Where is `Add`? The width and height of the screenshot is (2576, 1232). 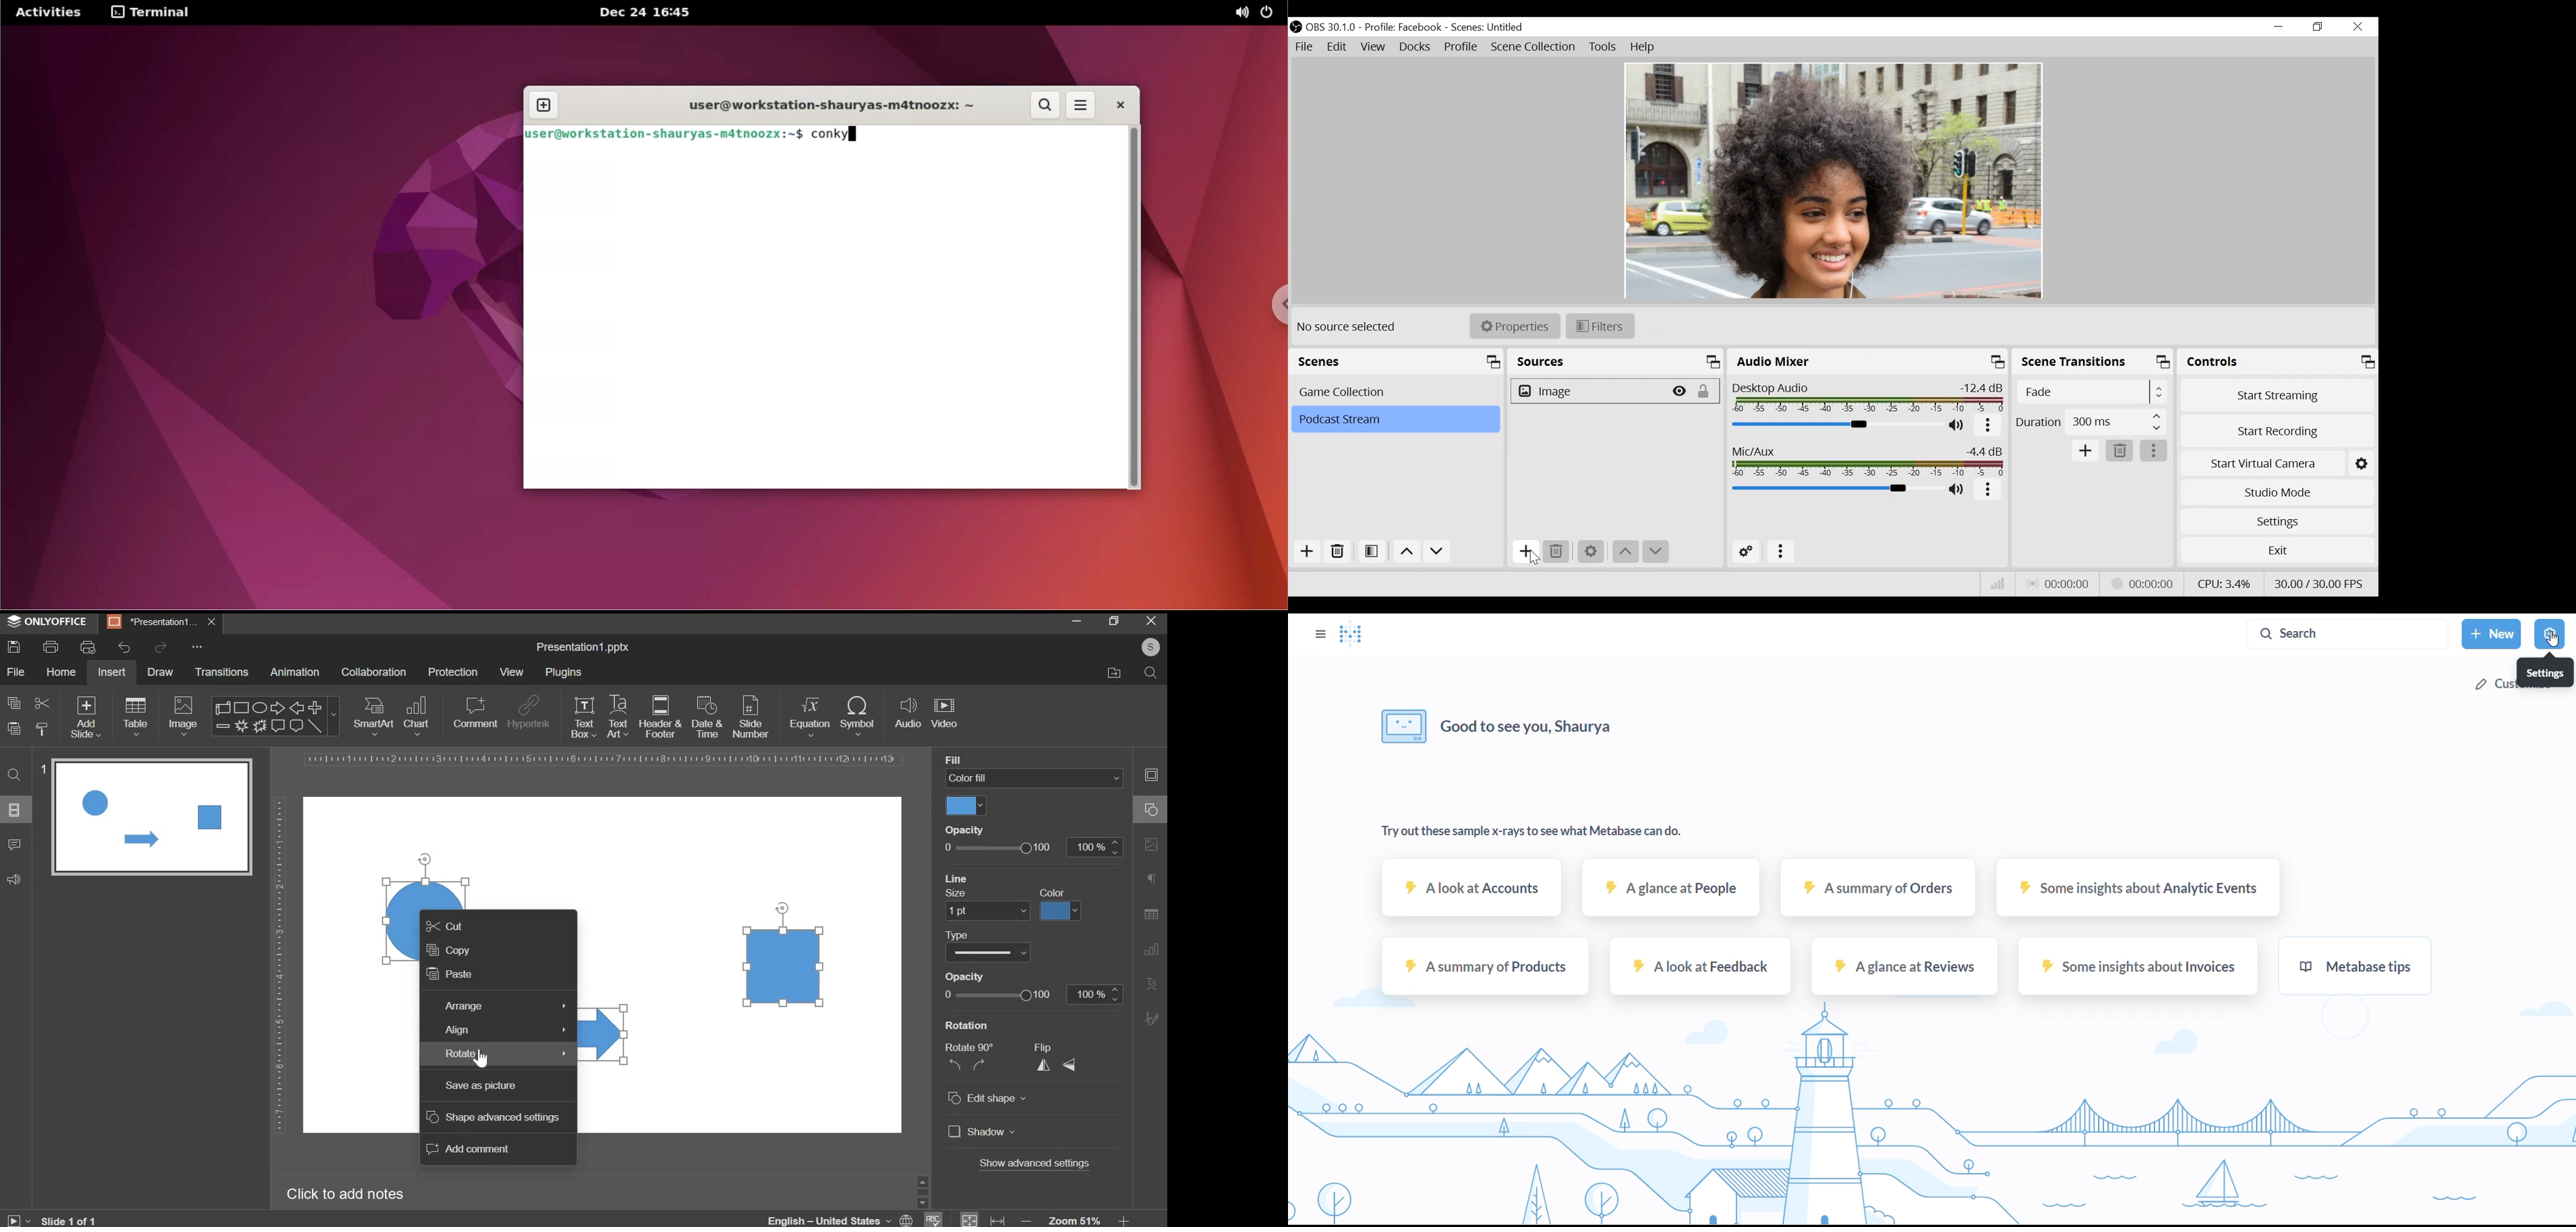
Add is located at coordinates (1306, 552).